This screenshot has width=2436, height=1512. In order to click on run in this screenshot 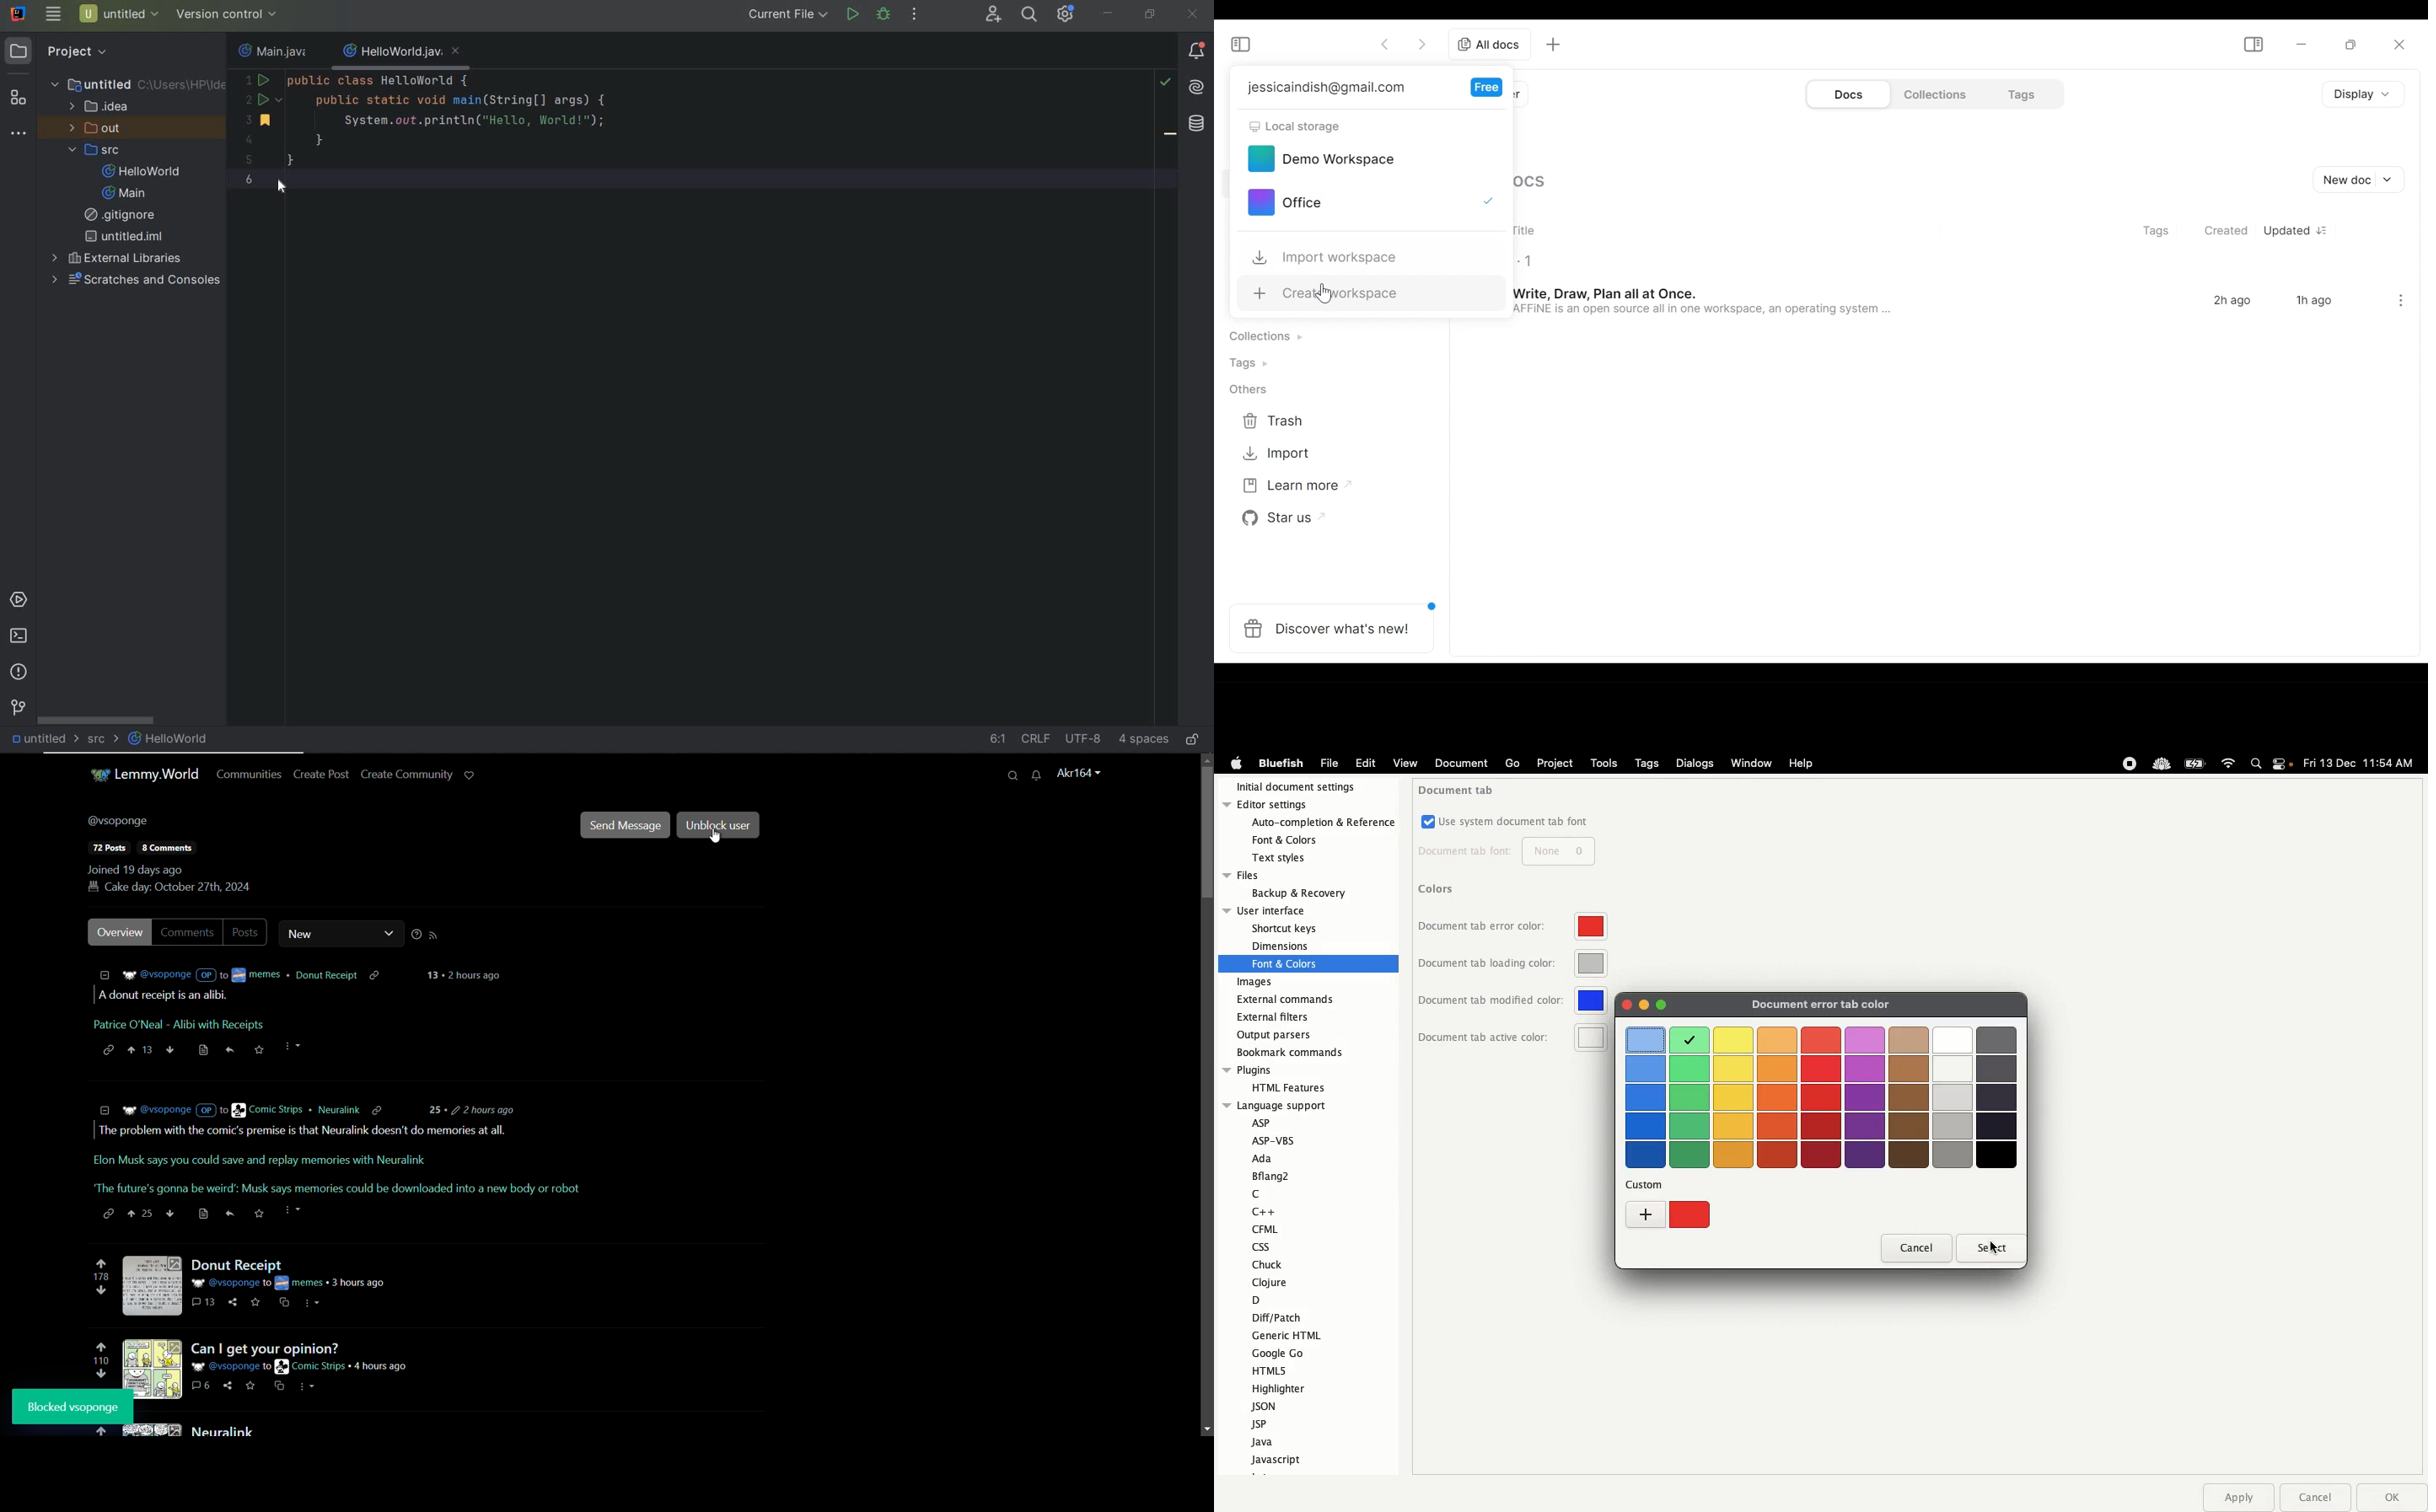, I will do `click(853, 14)`.